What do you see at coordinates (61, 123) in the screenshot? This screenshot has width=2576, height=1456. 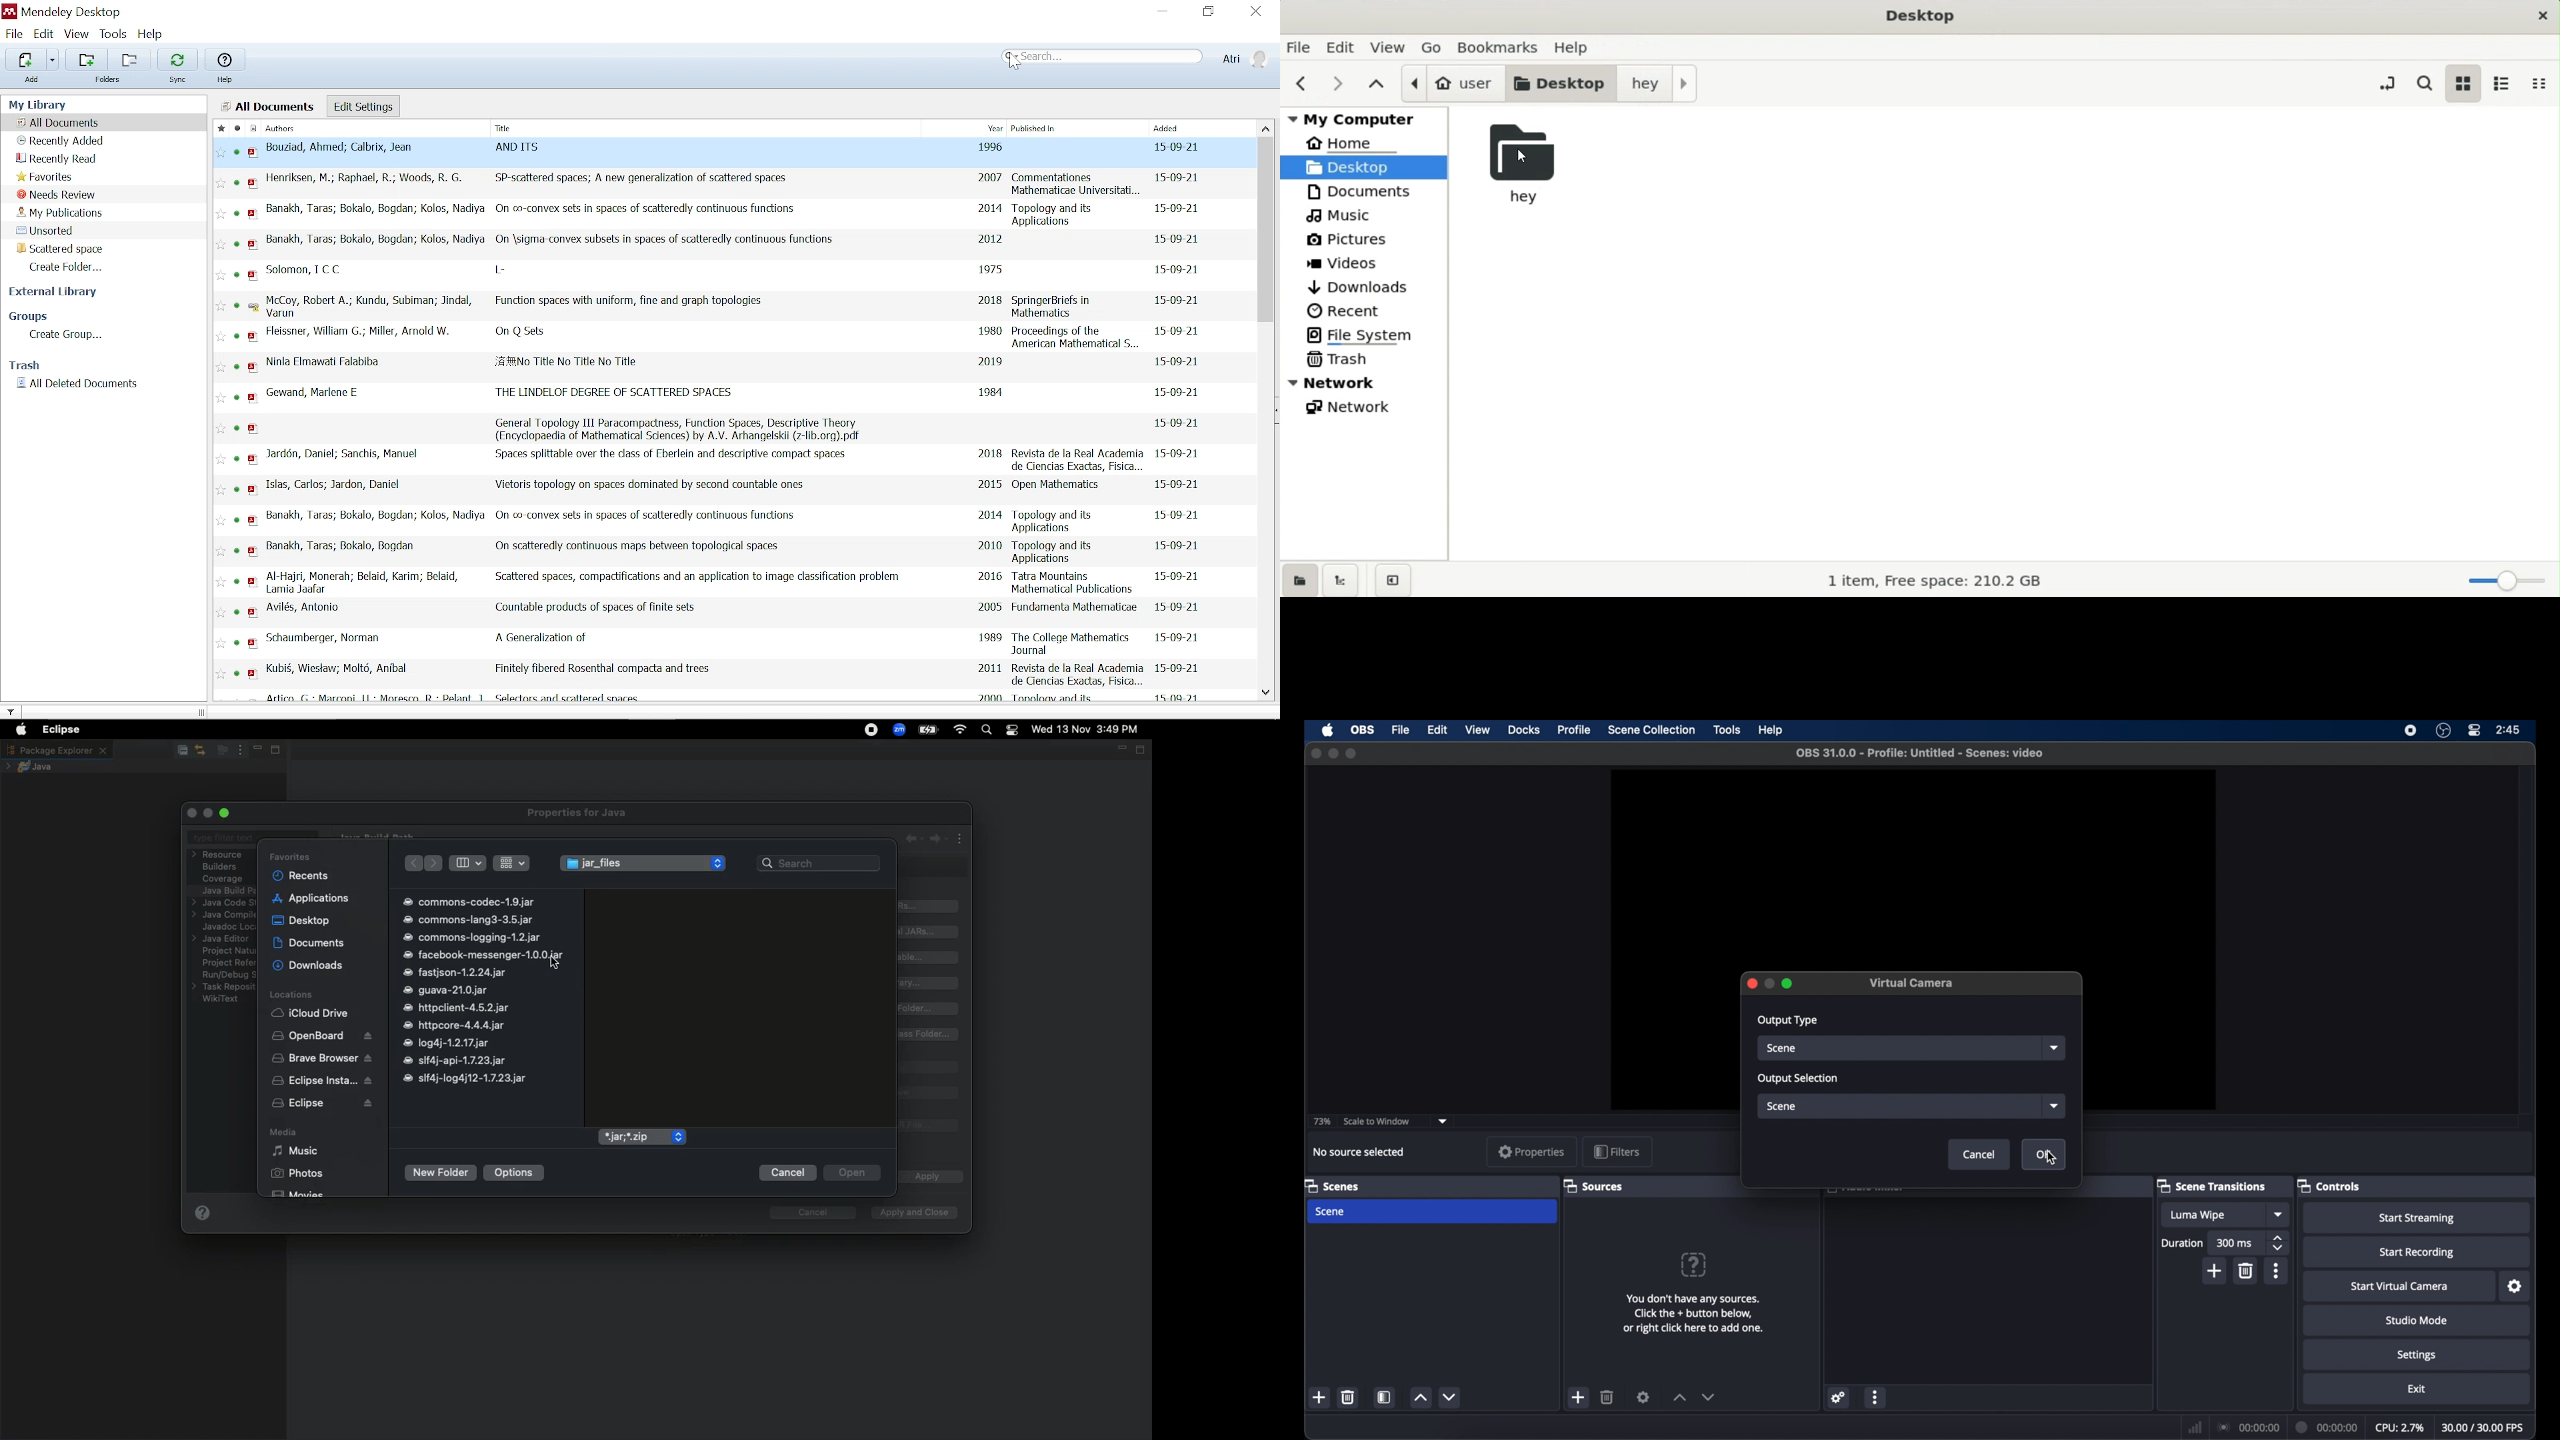 I see `All documents` at bounding box center [61, 123].